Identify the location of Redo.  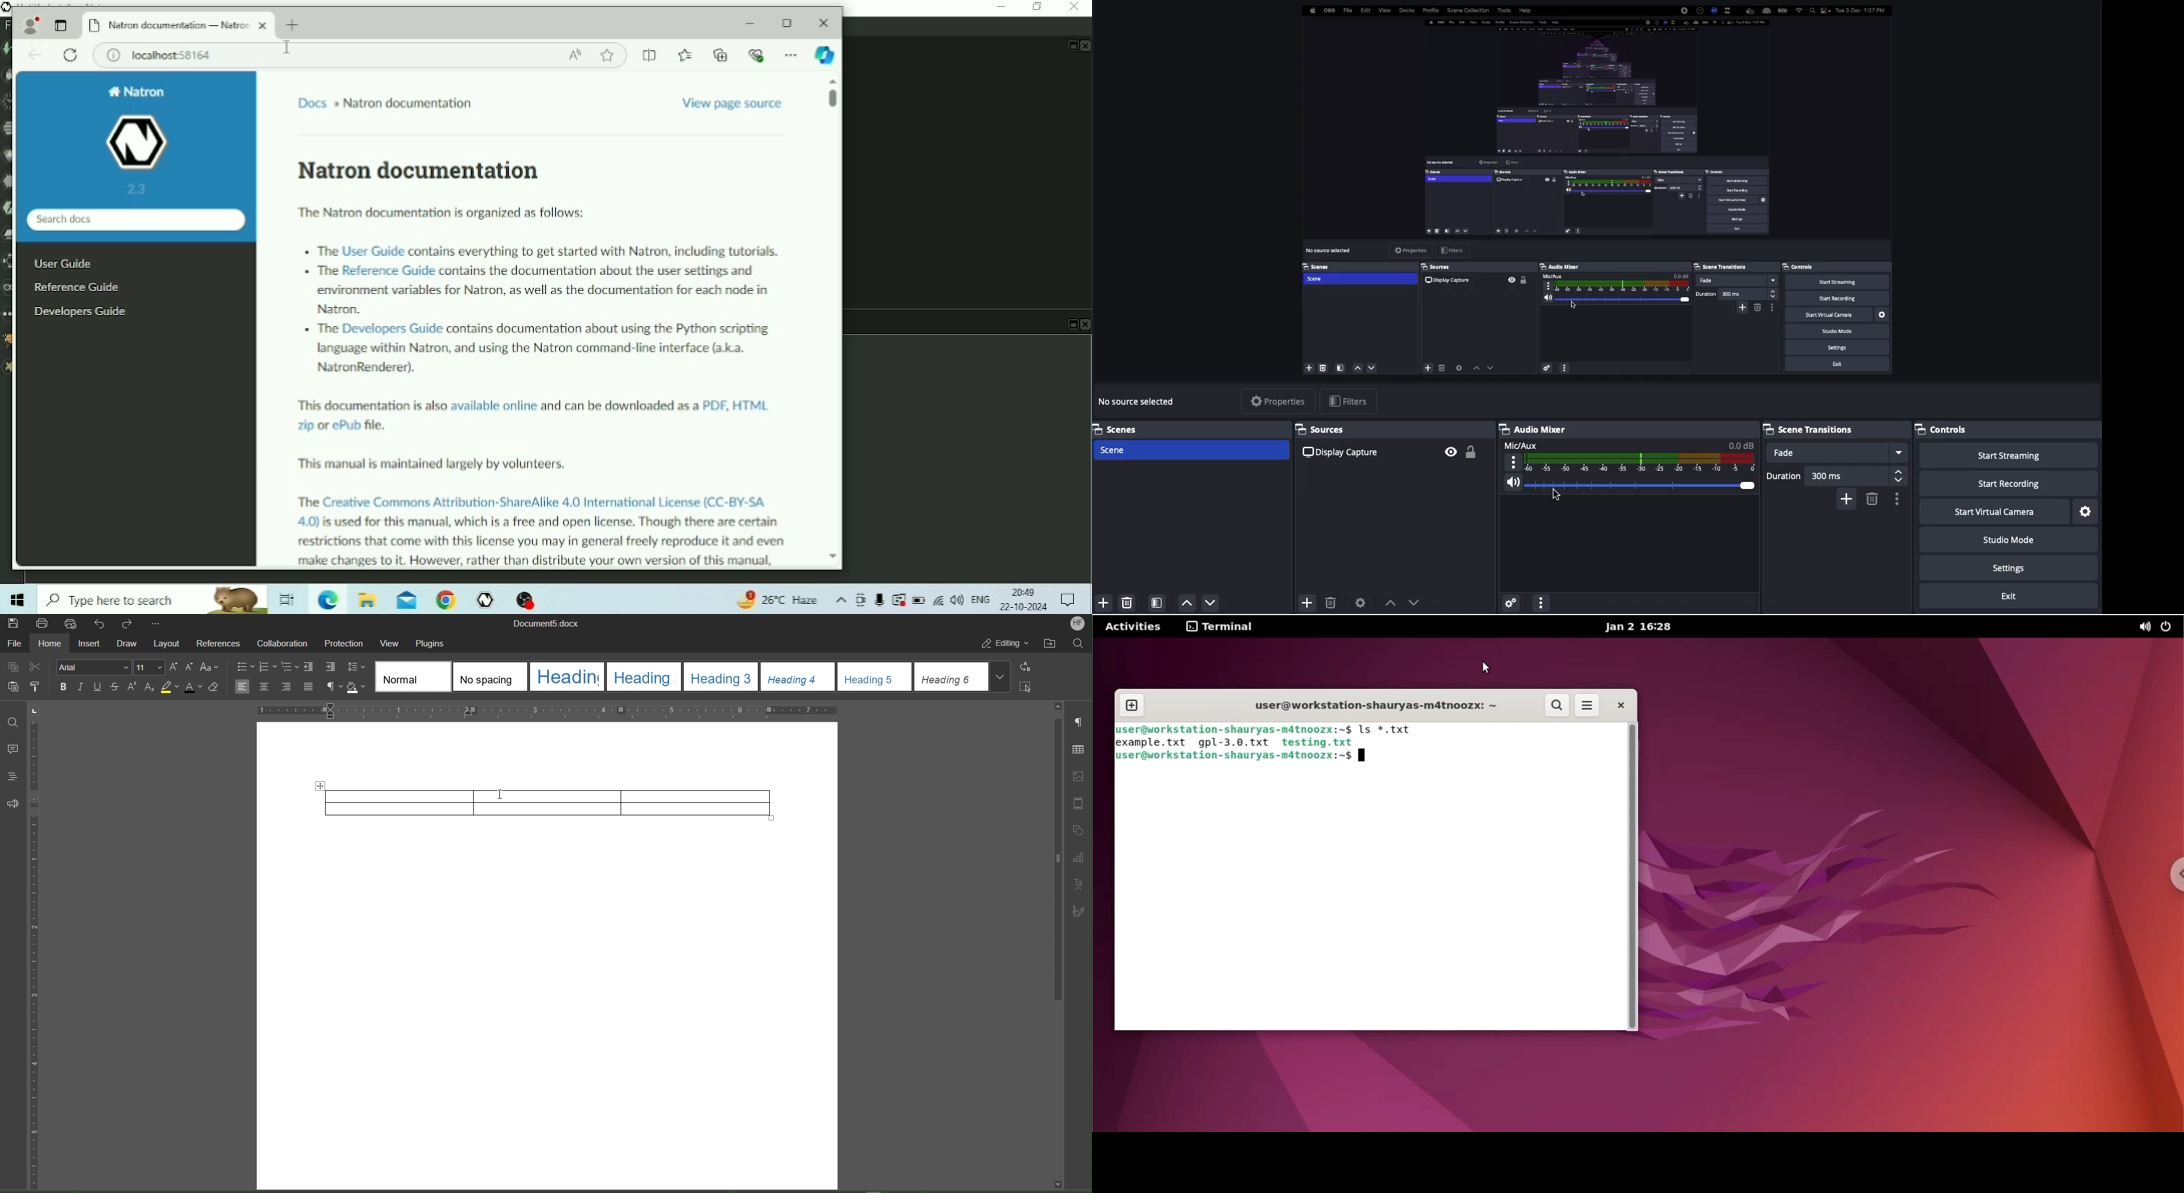
(132, 624).